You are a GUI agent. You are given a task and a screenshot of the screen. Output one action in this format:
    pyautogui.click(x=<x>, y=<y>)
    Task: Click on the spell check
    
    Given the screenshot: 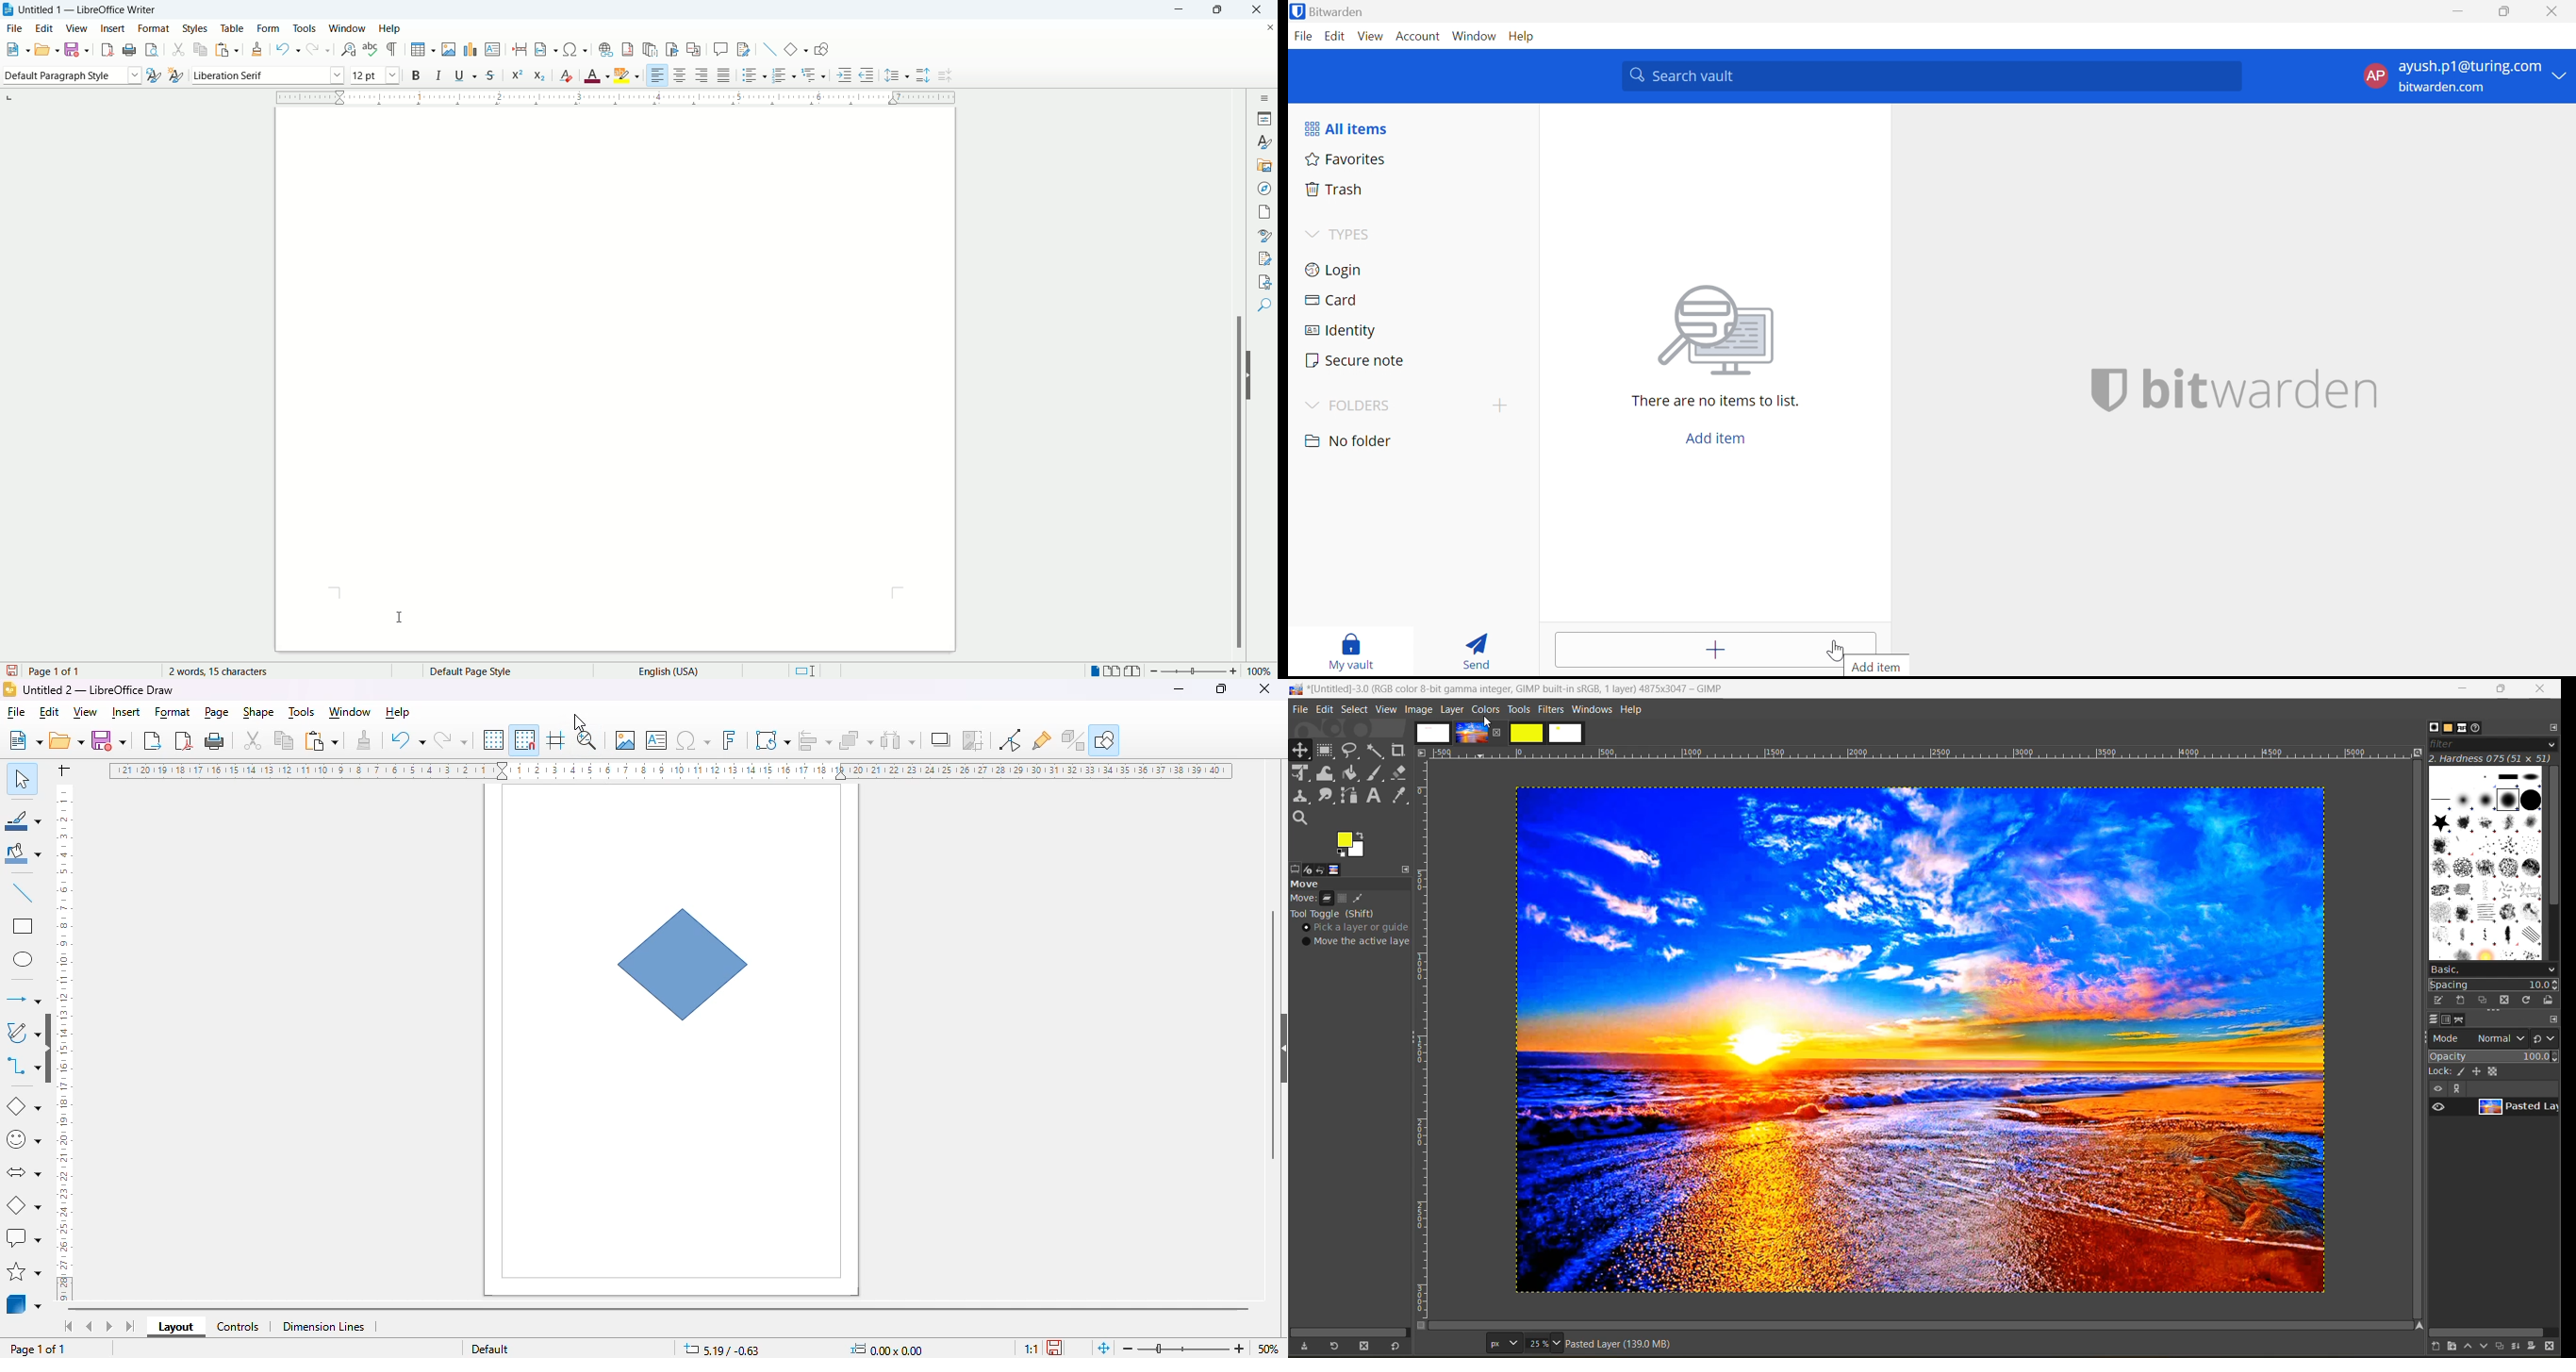 What is the action you would take?
    pyautogui.click(x=372, y=49)
    